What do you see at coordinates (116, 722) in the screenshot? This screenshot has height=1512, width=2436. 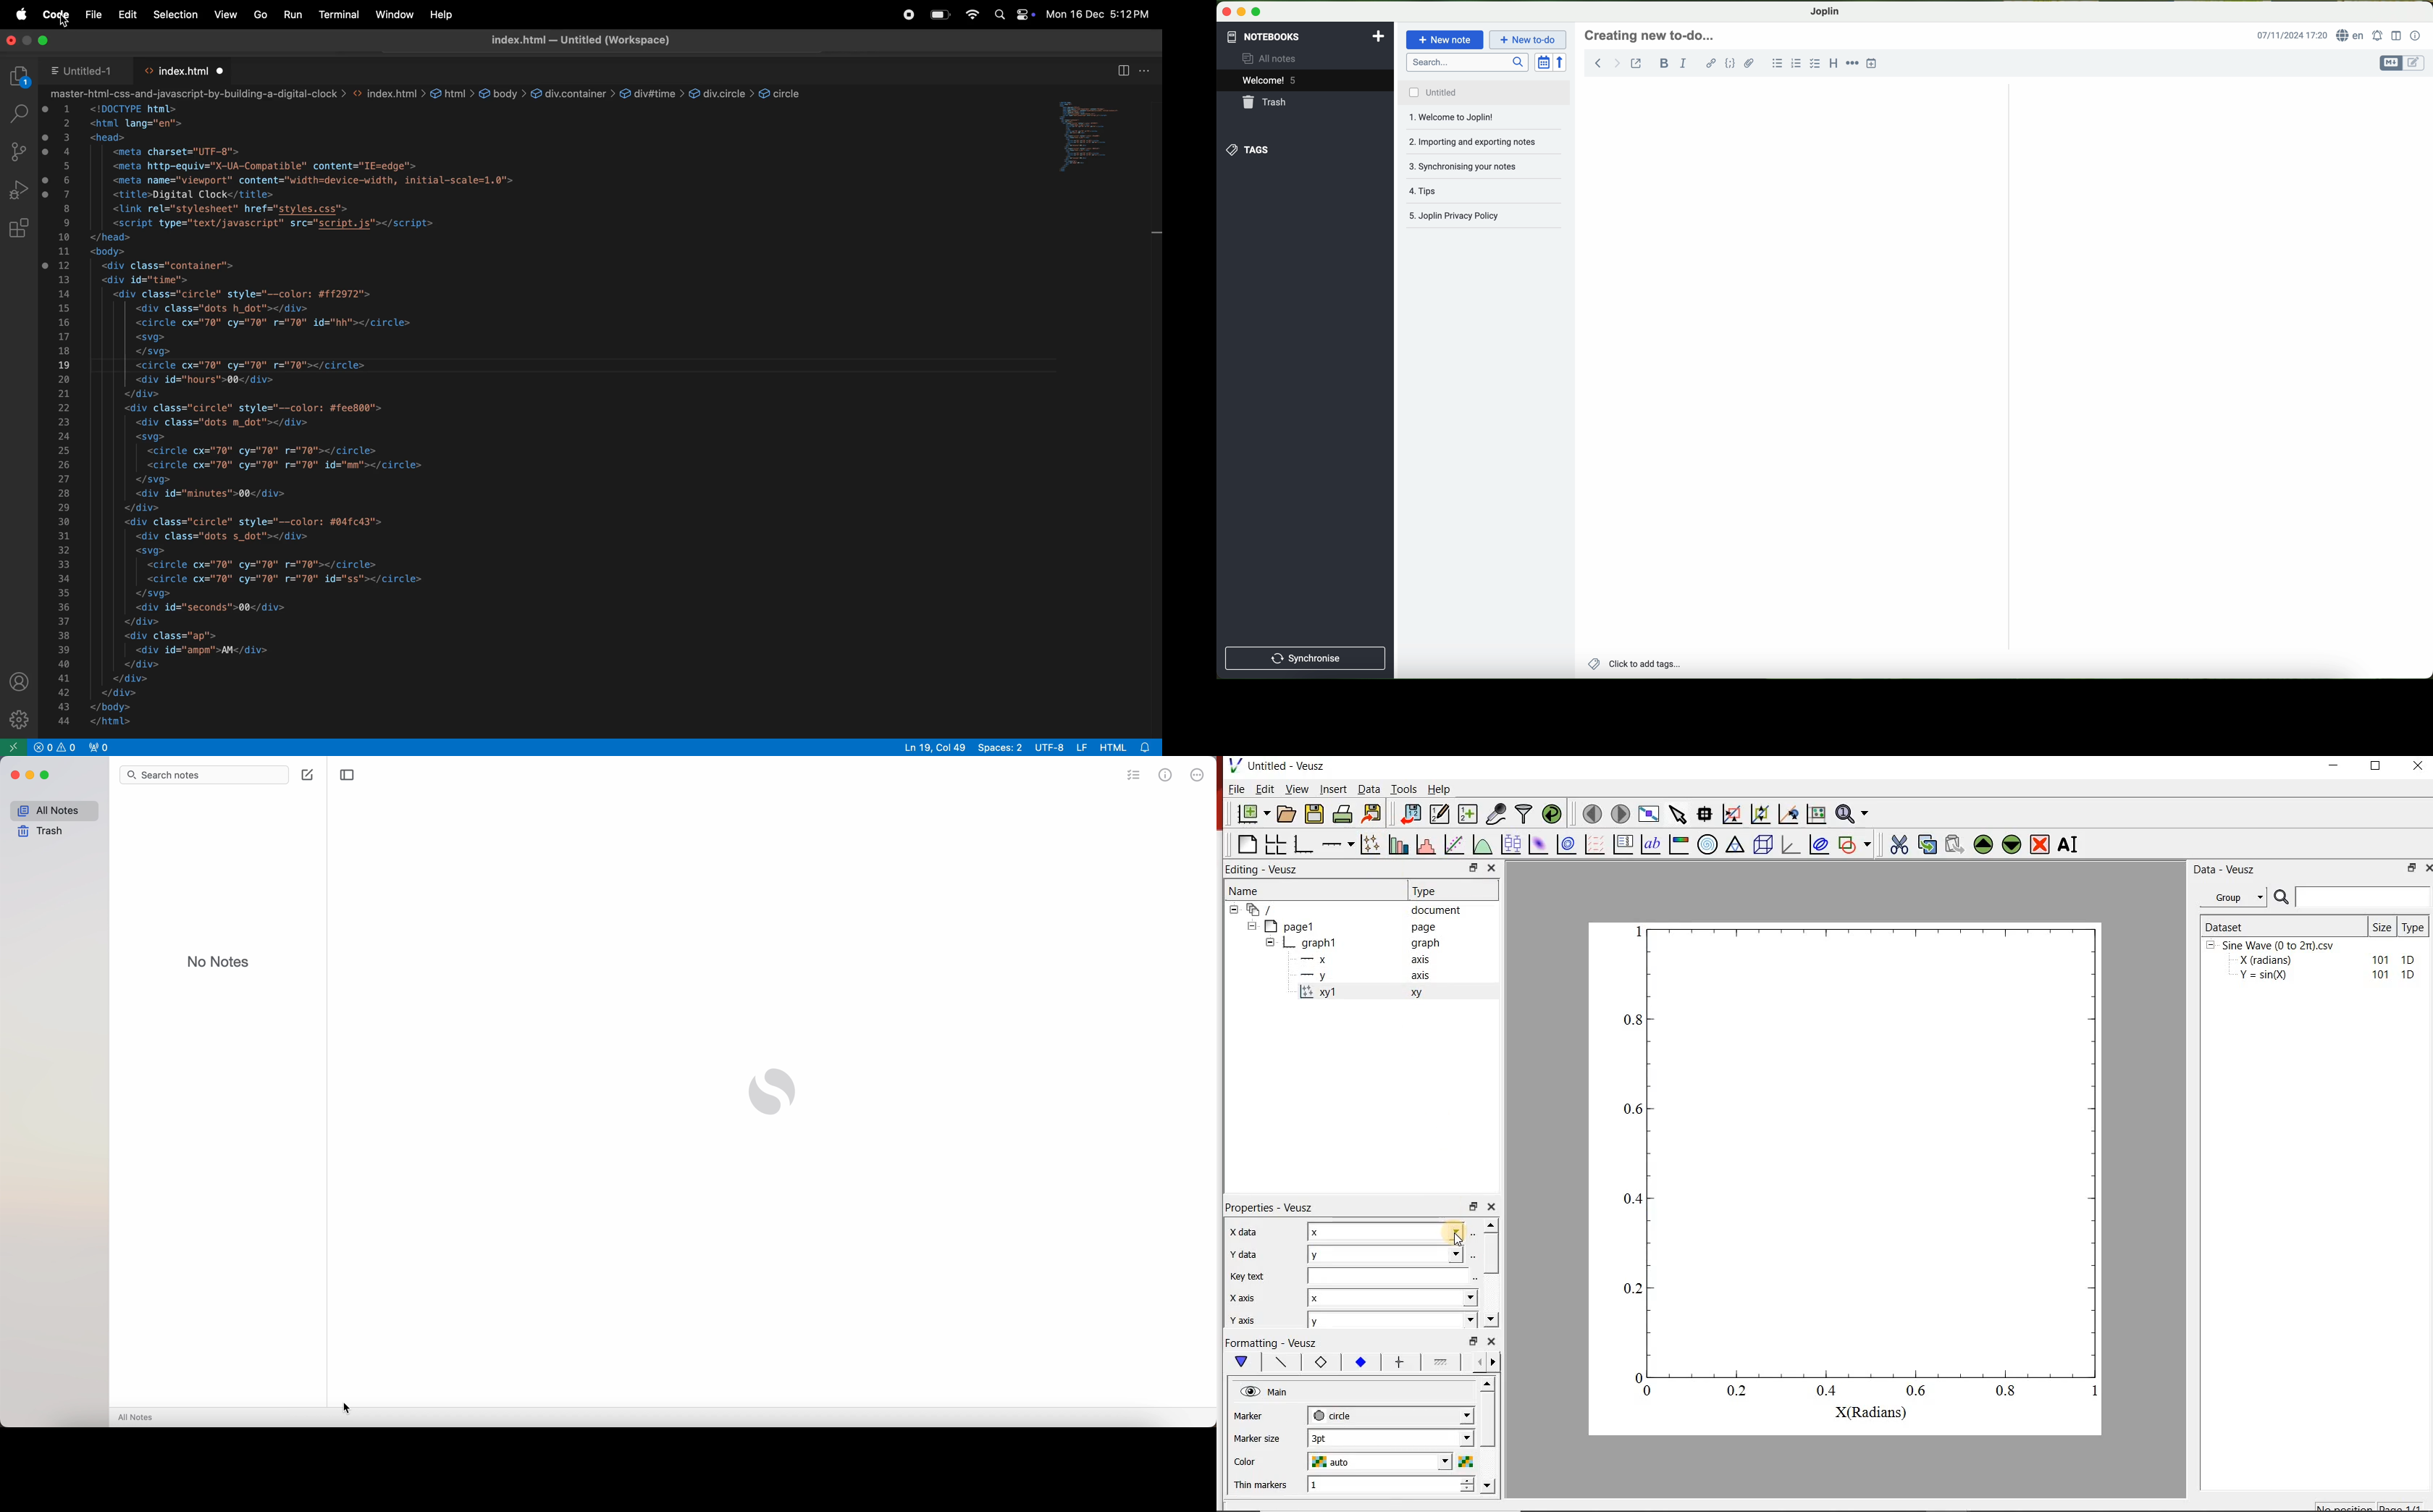 I see `</html>` at bounding box center [116, 722].